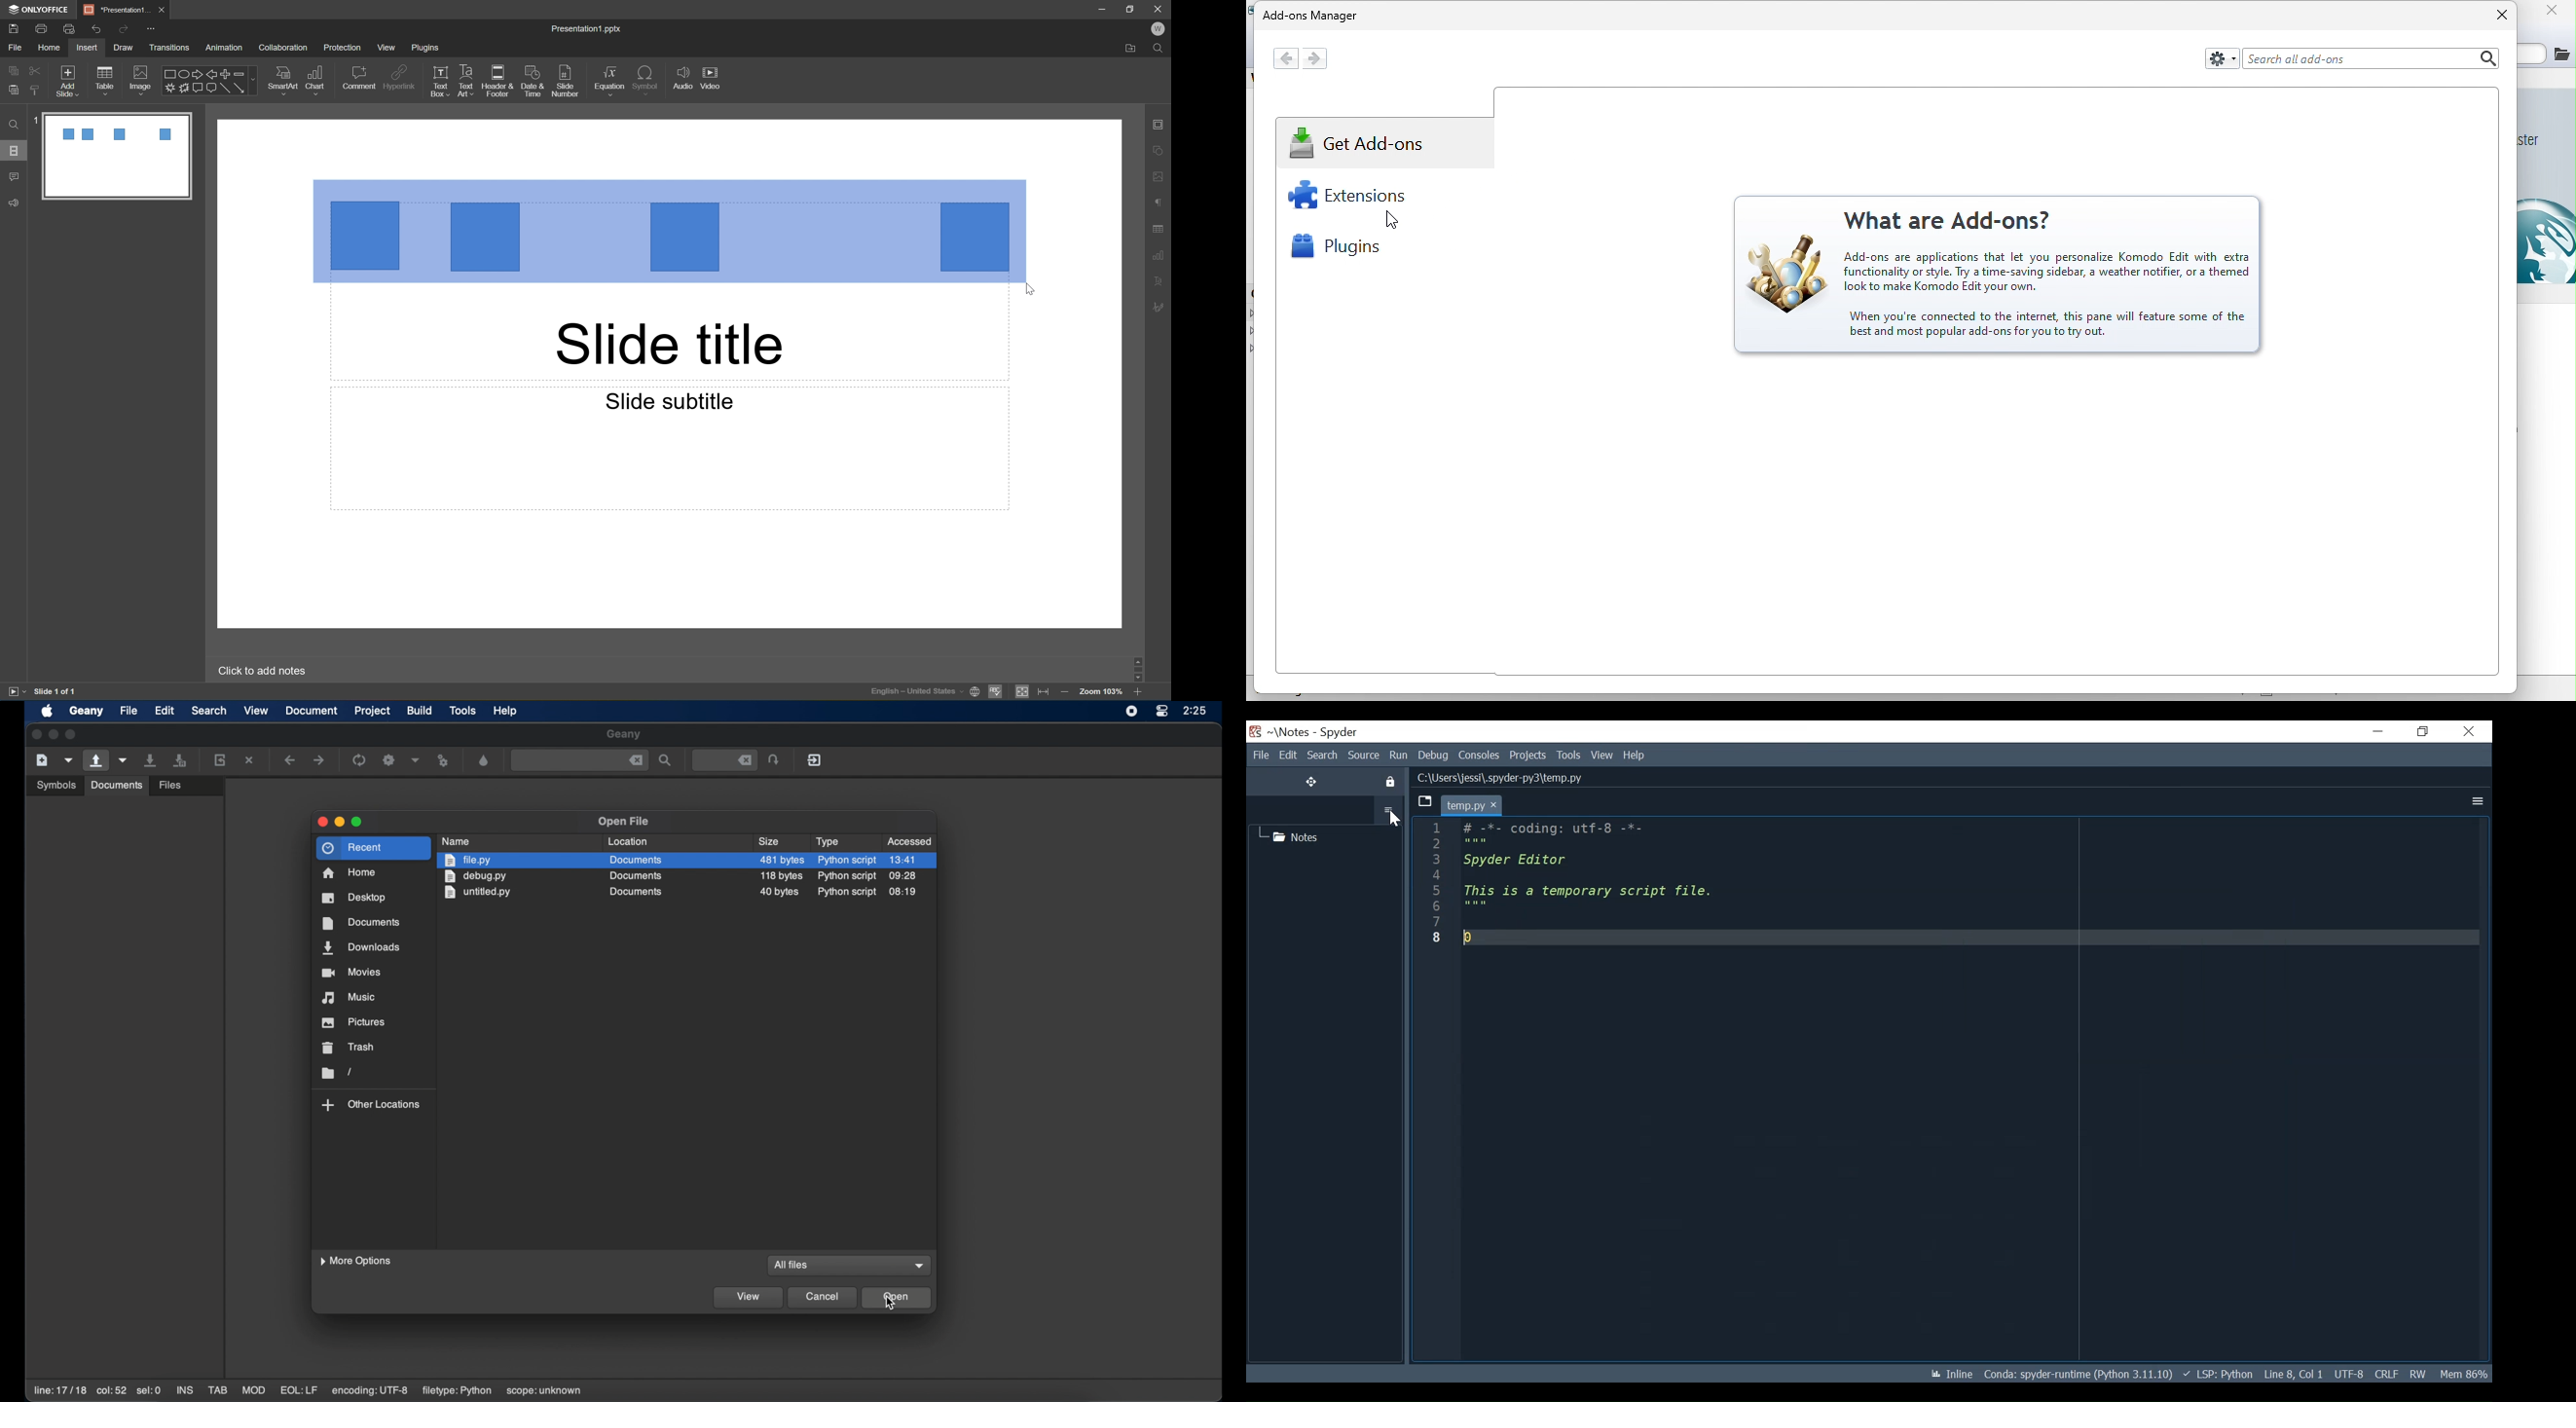 Image resolution: width=2576 pixels, height=1428 pixels. What do you see at coordinates (2348, 1375) in the screenshot?
I see `UTF-8` at bounding box center [2348, 1375].